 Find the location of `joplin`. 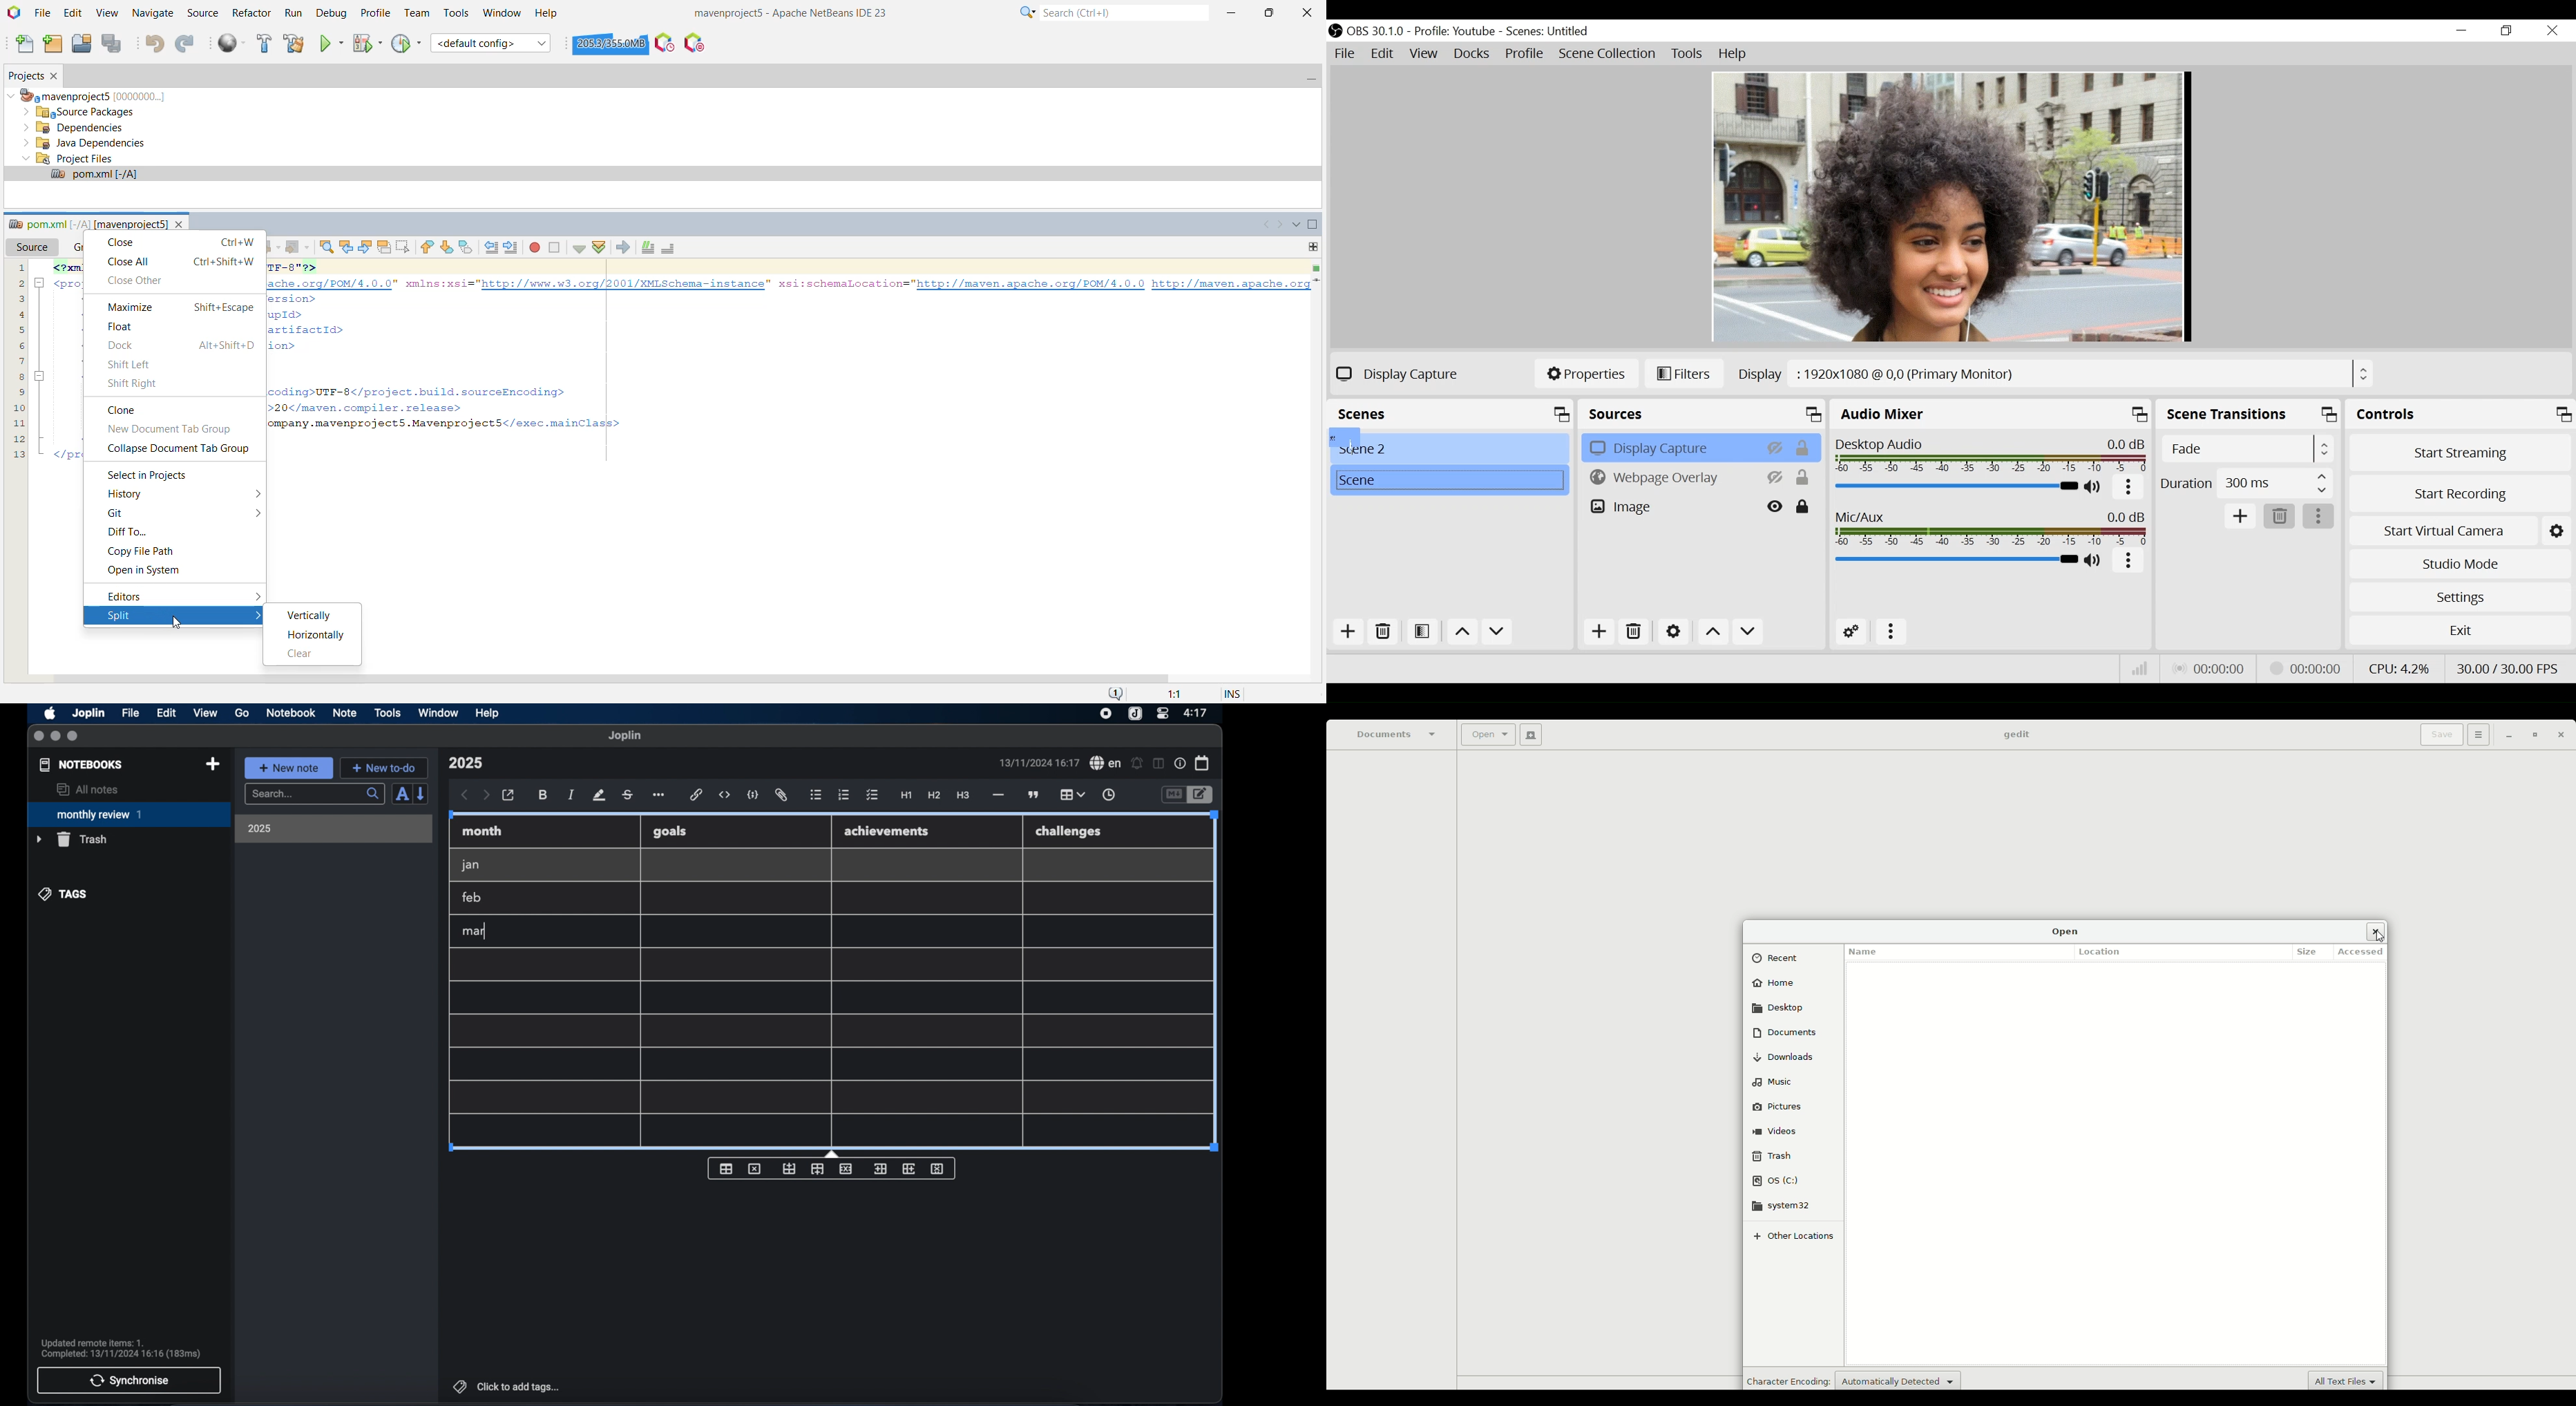

joplin is located at coordinates (625, 735).